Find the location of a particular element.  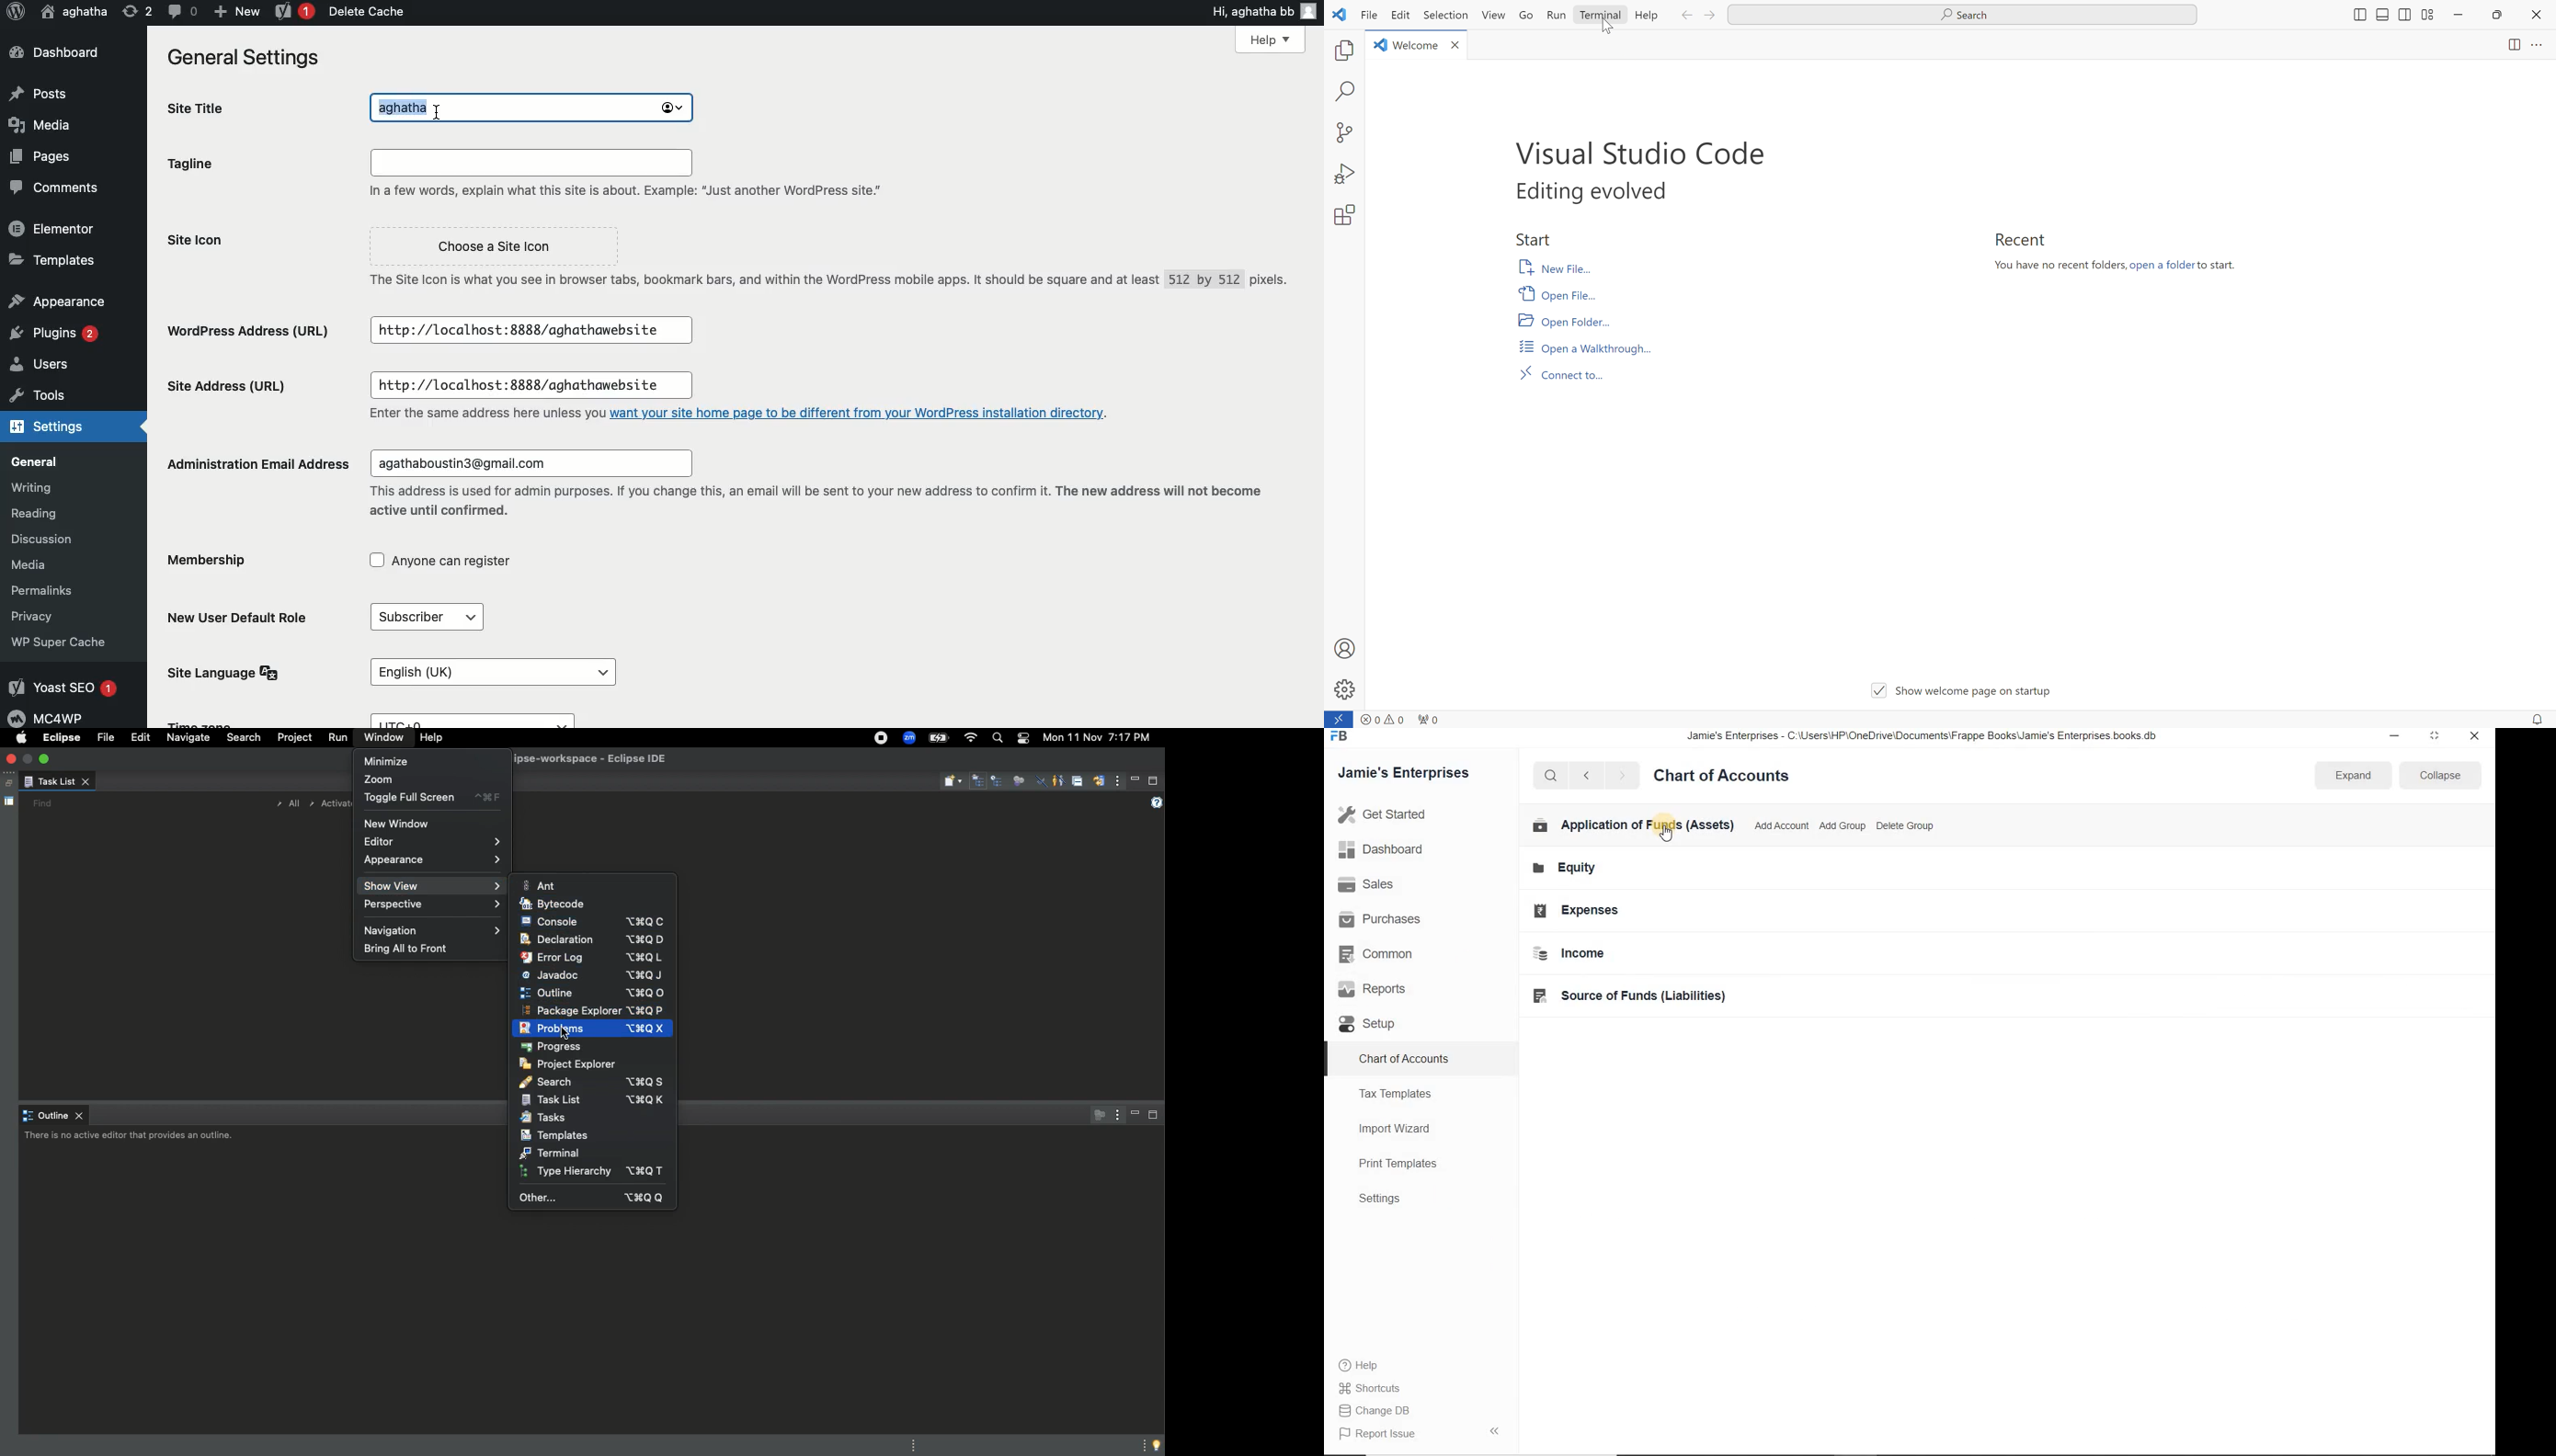

backward is located at coordinates (1586, 776).